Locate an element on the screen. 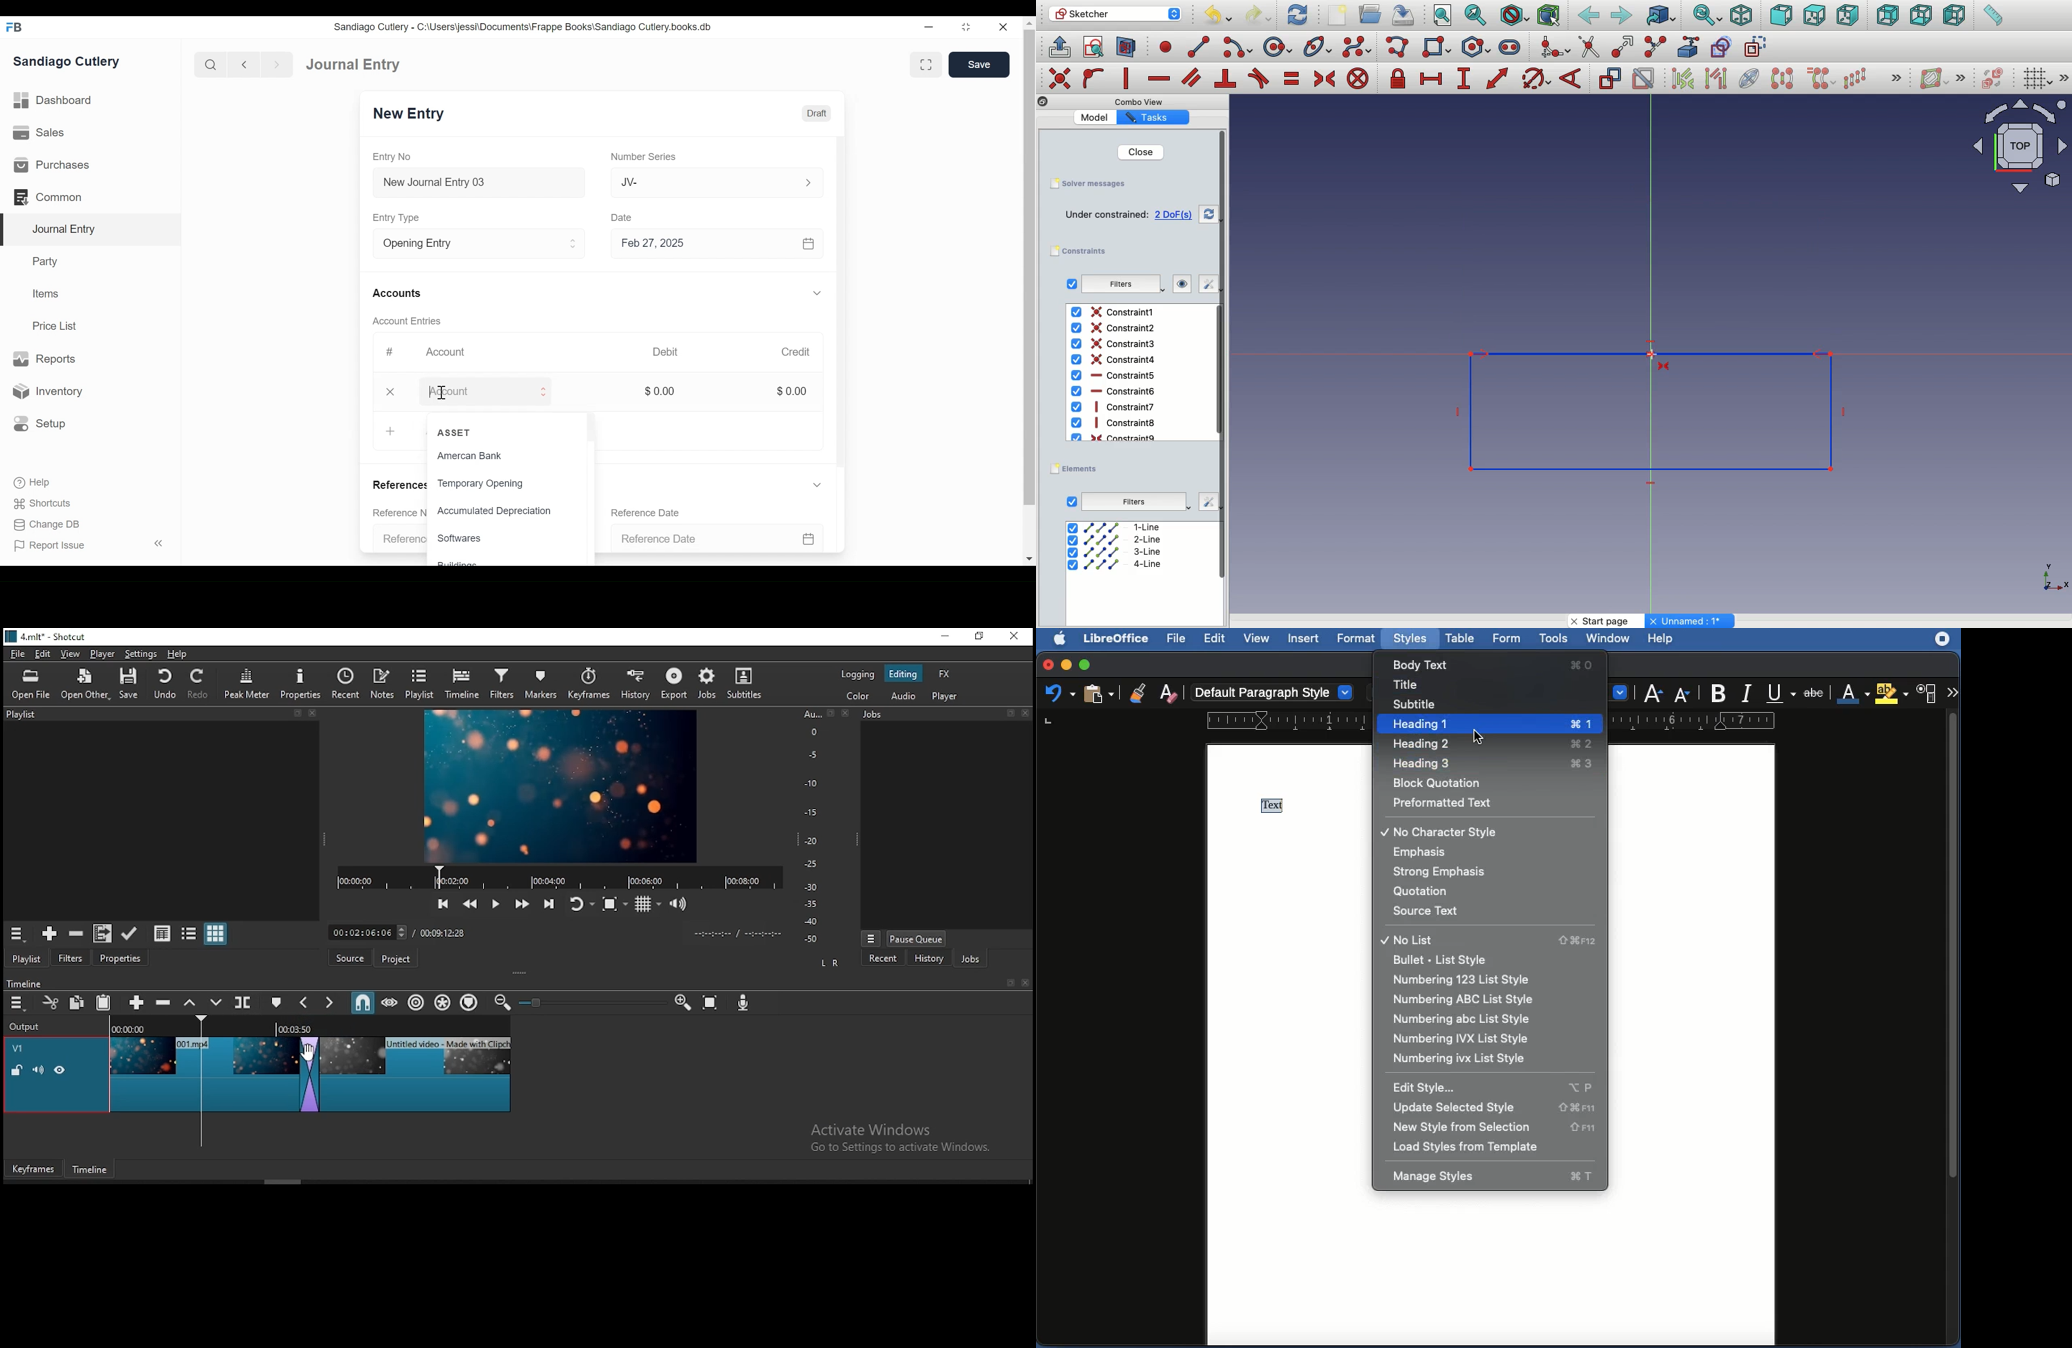 This screenshot has width=2072, height=1372. remove cut is located at coordinates (76, 934).